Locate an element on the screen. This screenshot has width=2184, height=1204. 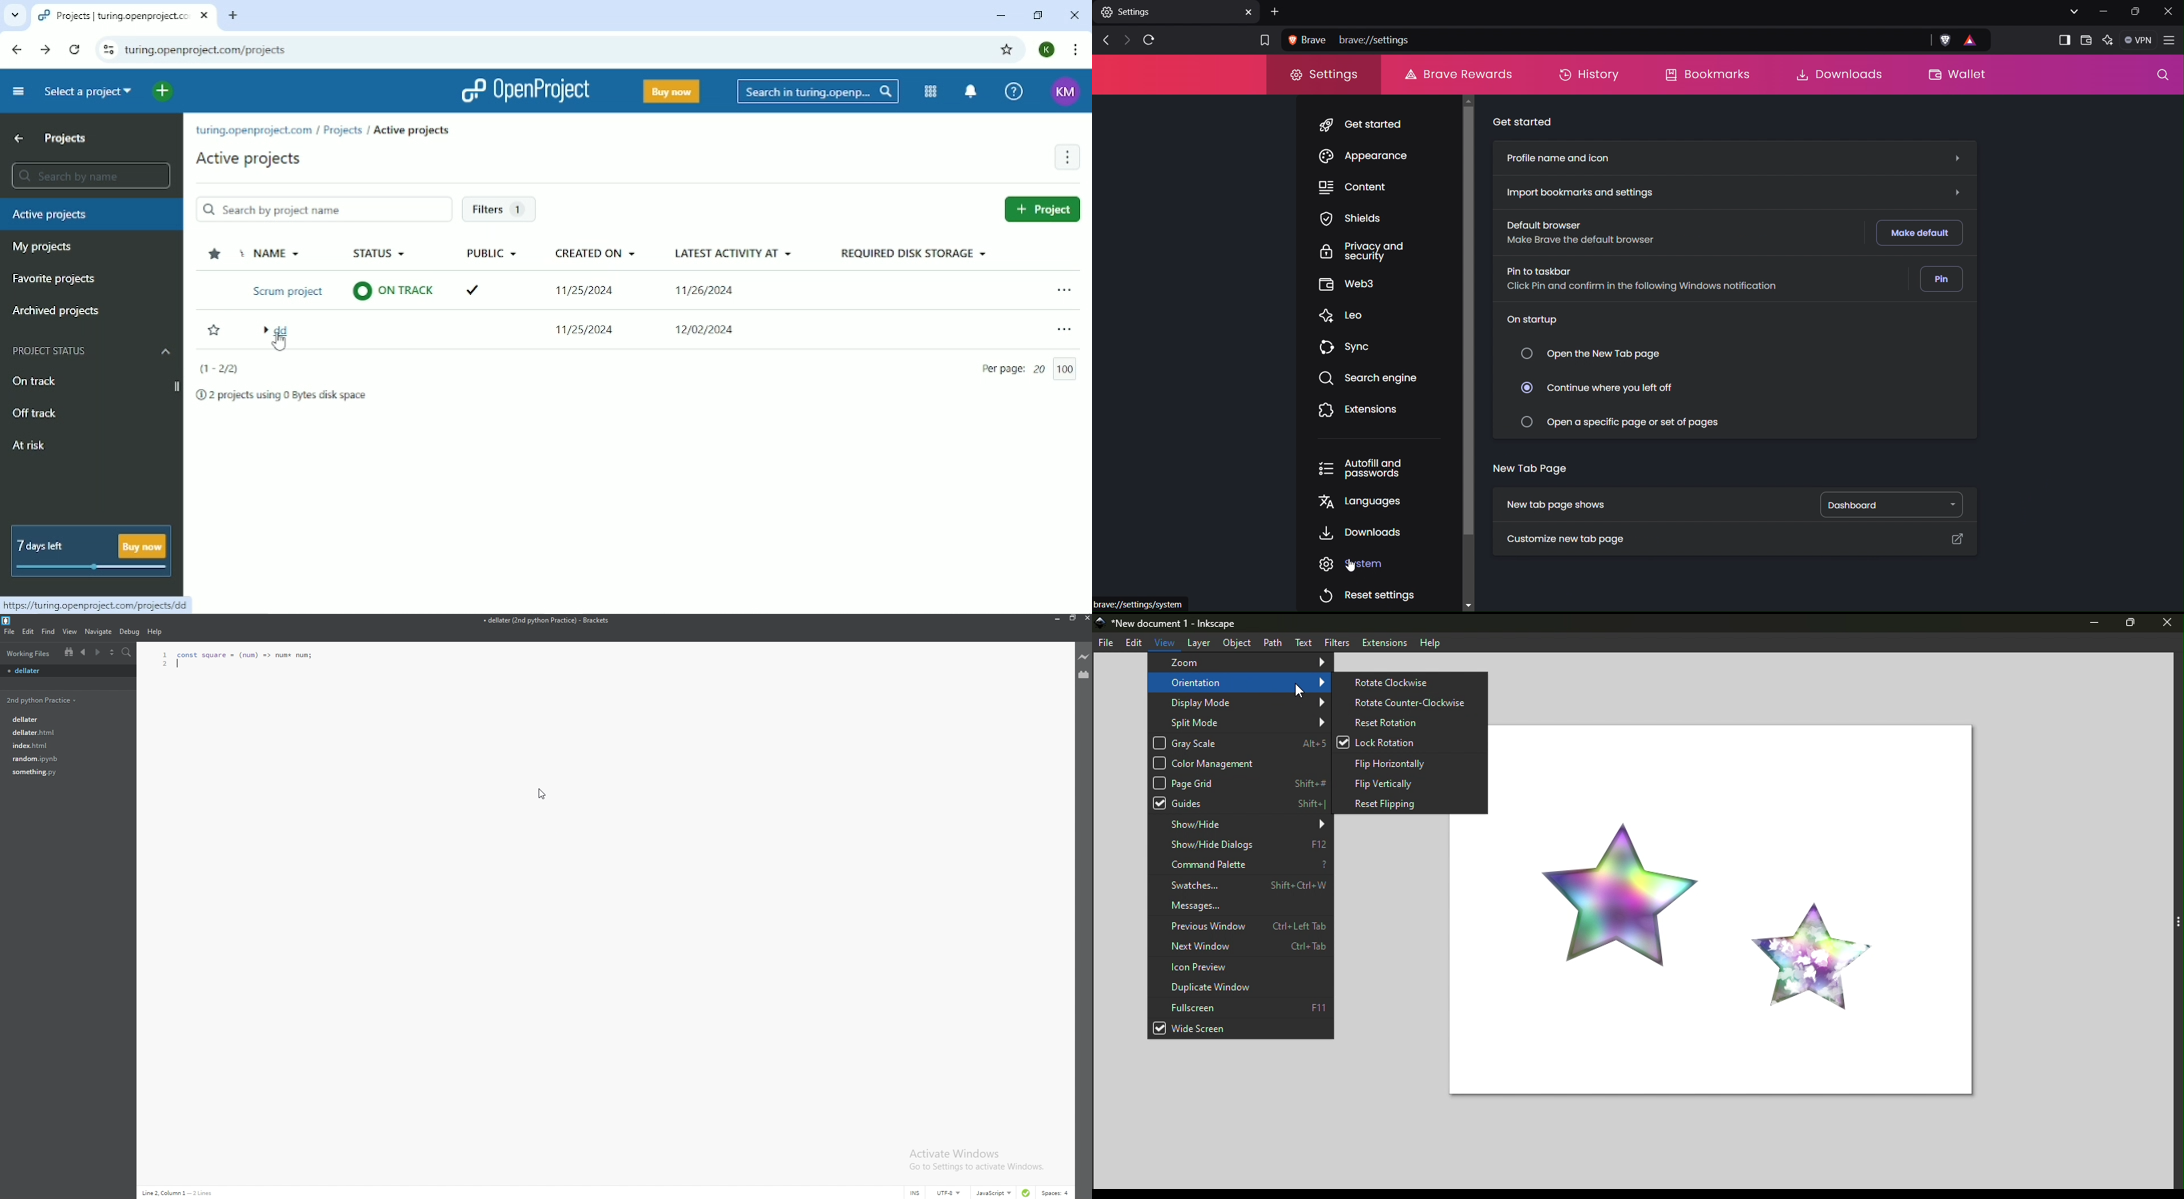
description is located at coordinates (187, 1188).